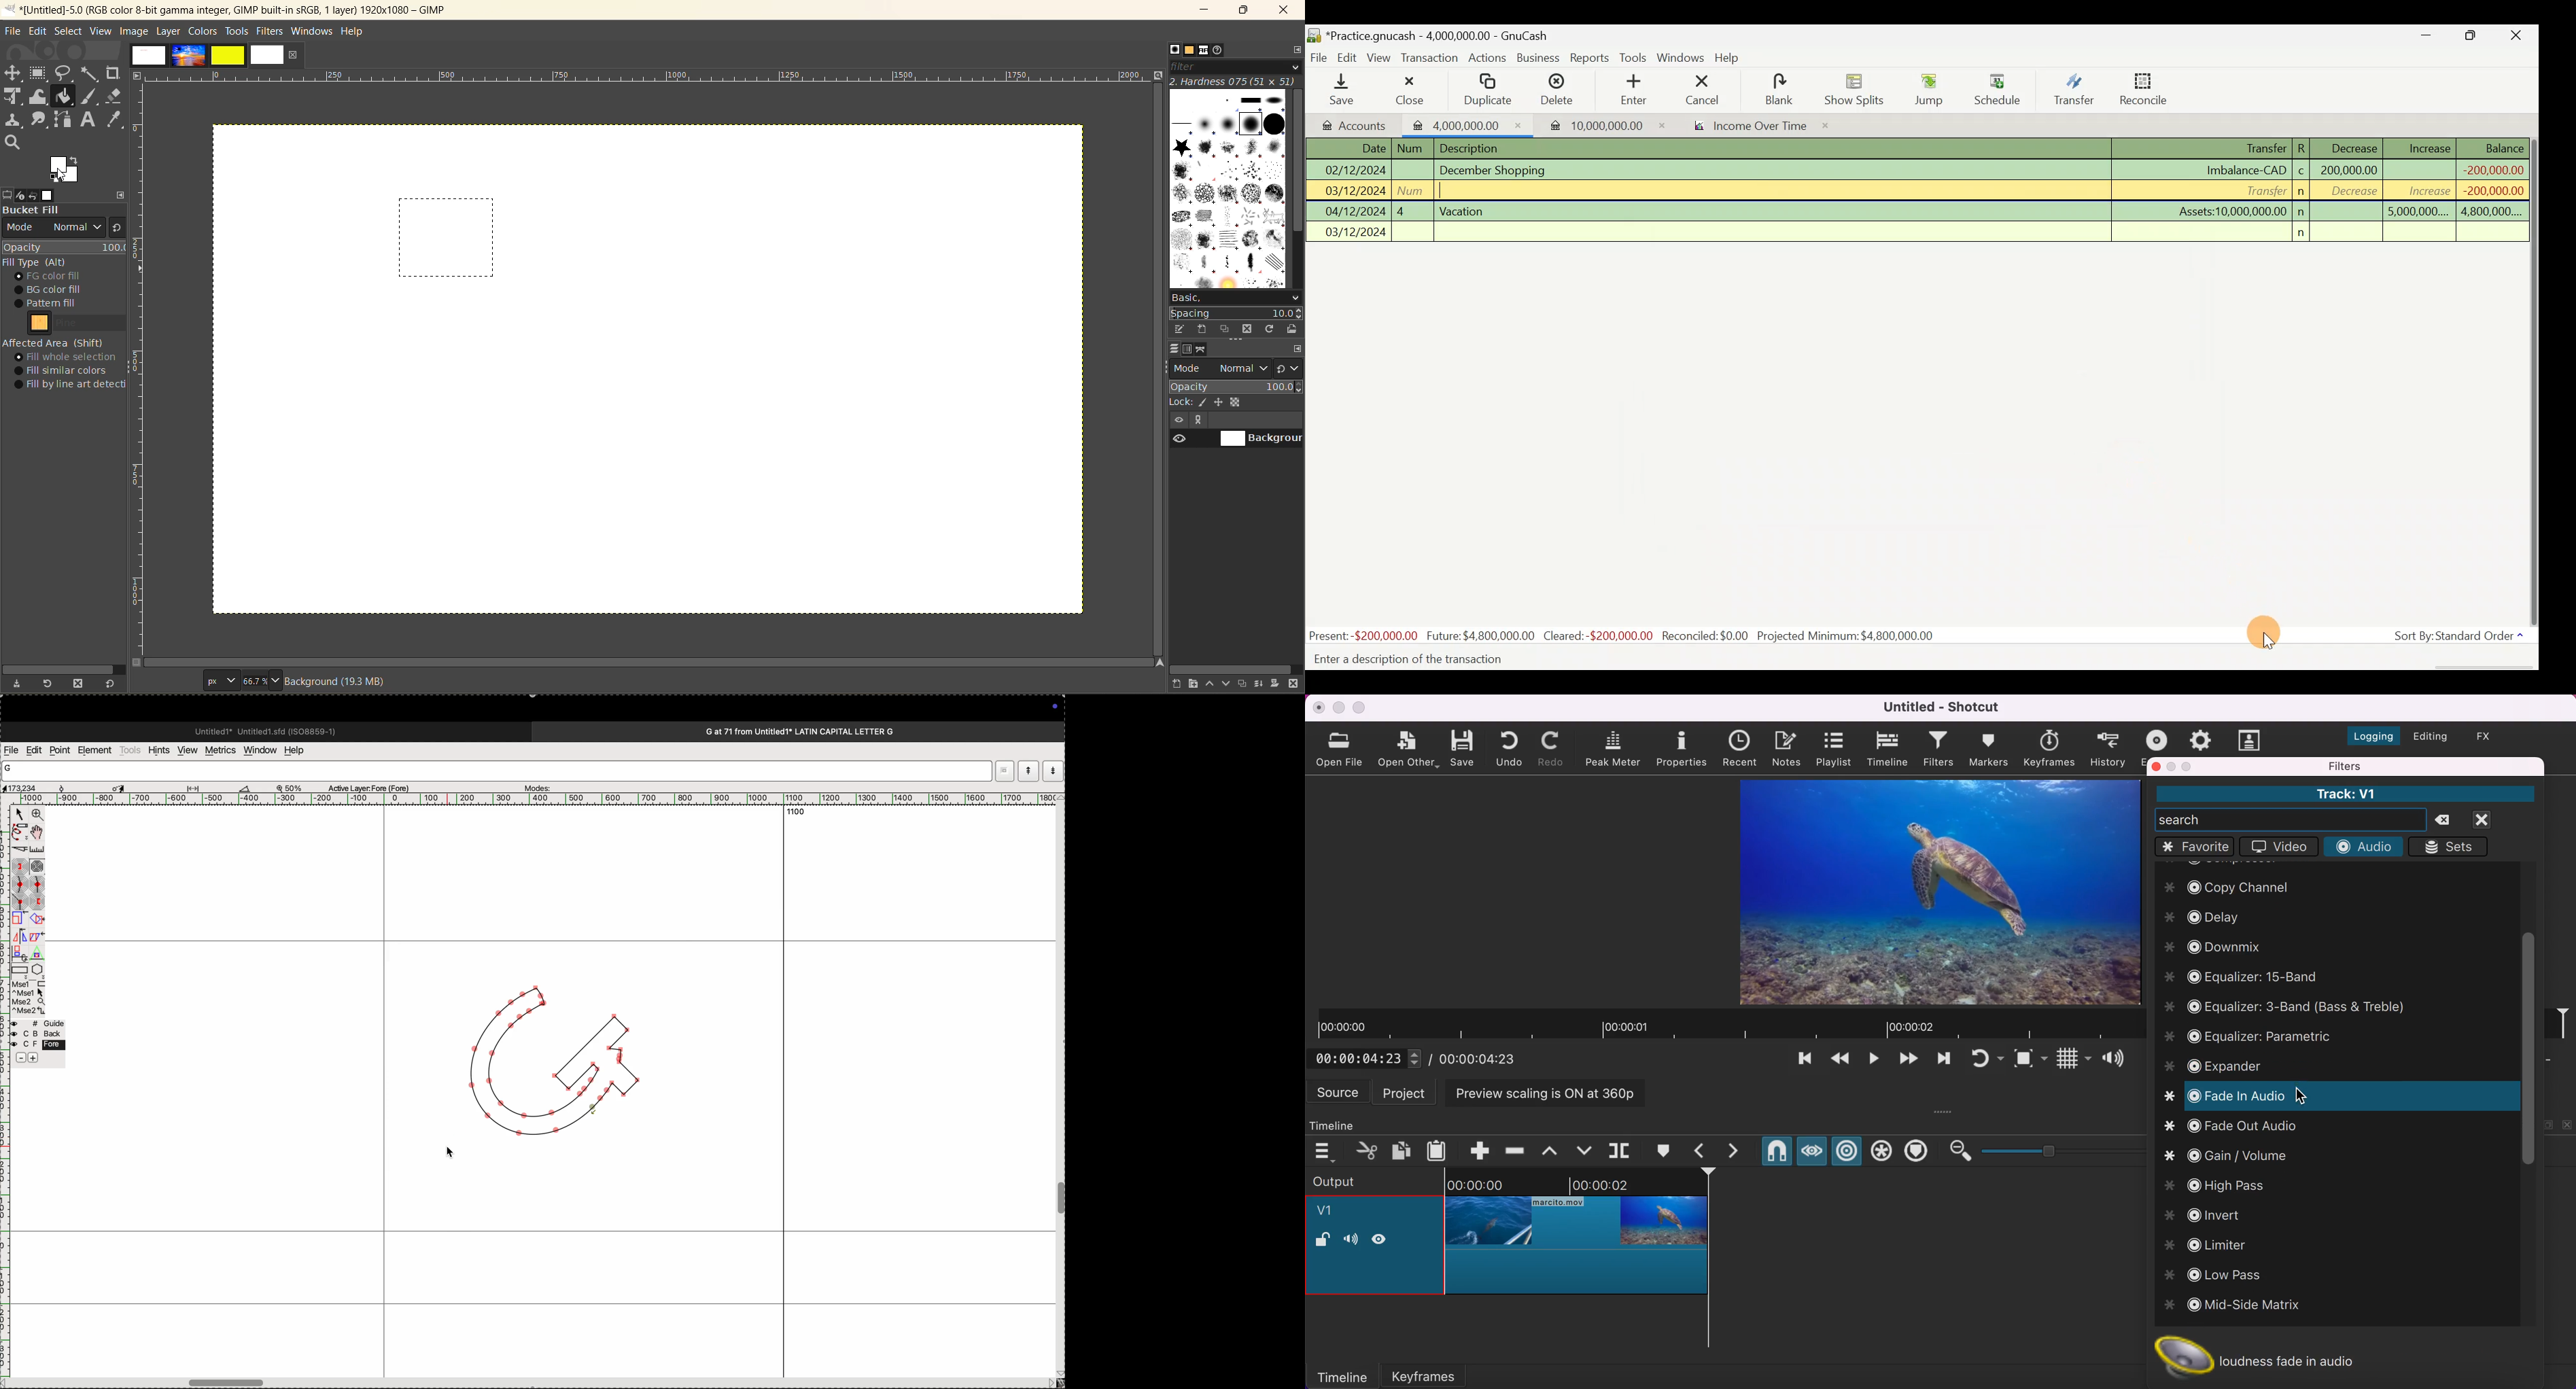 This screenshot has width=2576, height=1400. What do you see at coordinates (1998, 89) in the screenshot?
I see `Schedule` at bounding box center [1998, 89].